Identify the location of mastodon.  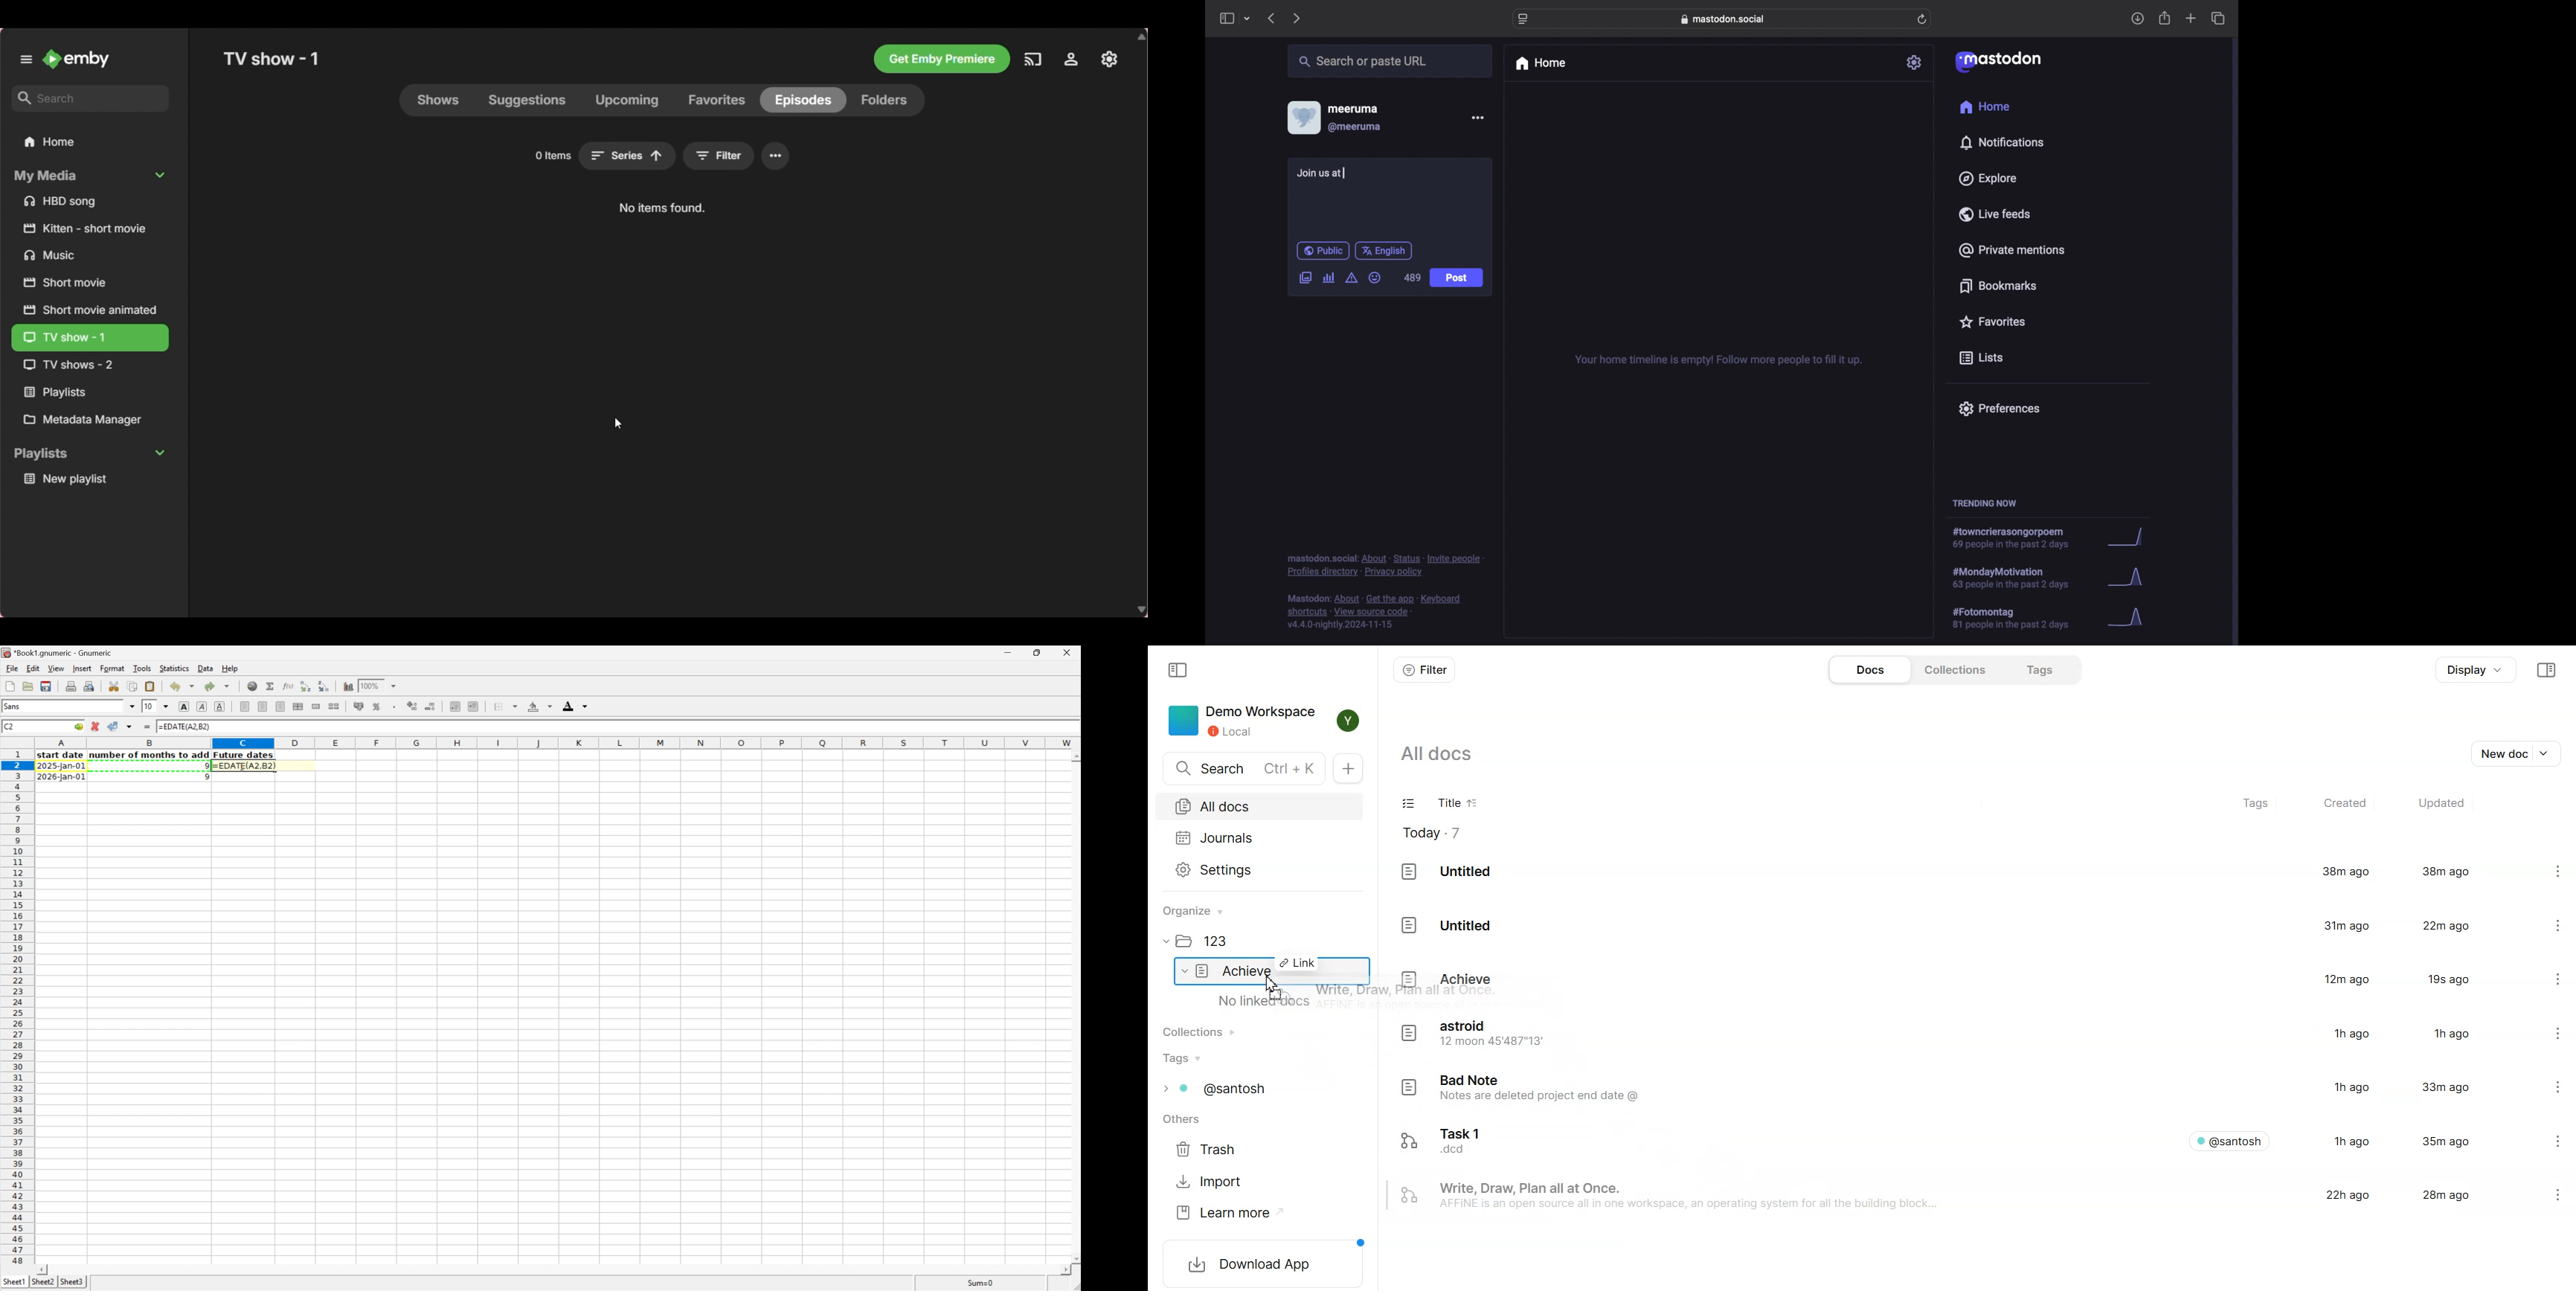
(1997, 61).